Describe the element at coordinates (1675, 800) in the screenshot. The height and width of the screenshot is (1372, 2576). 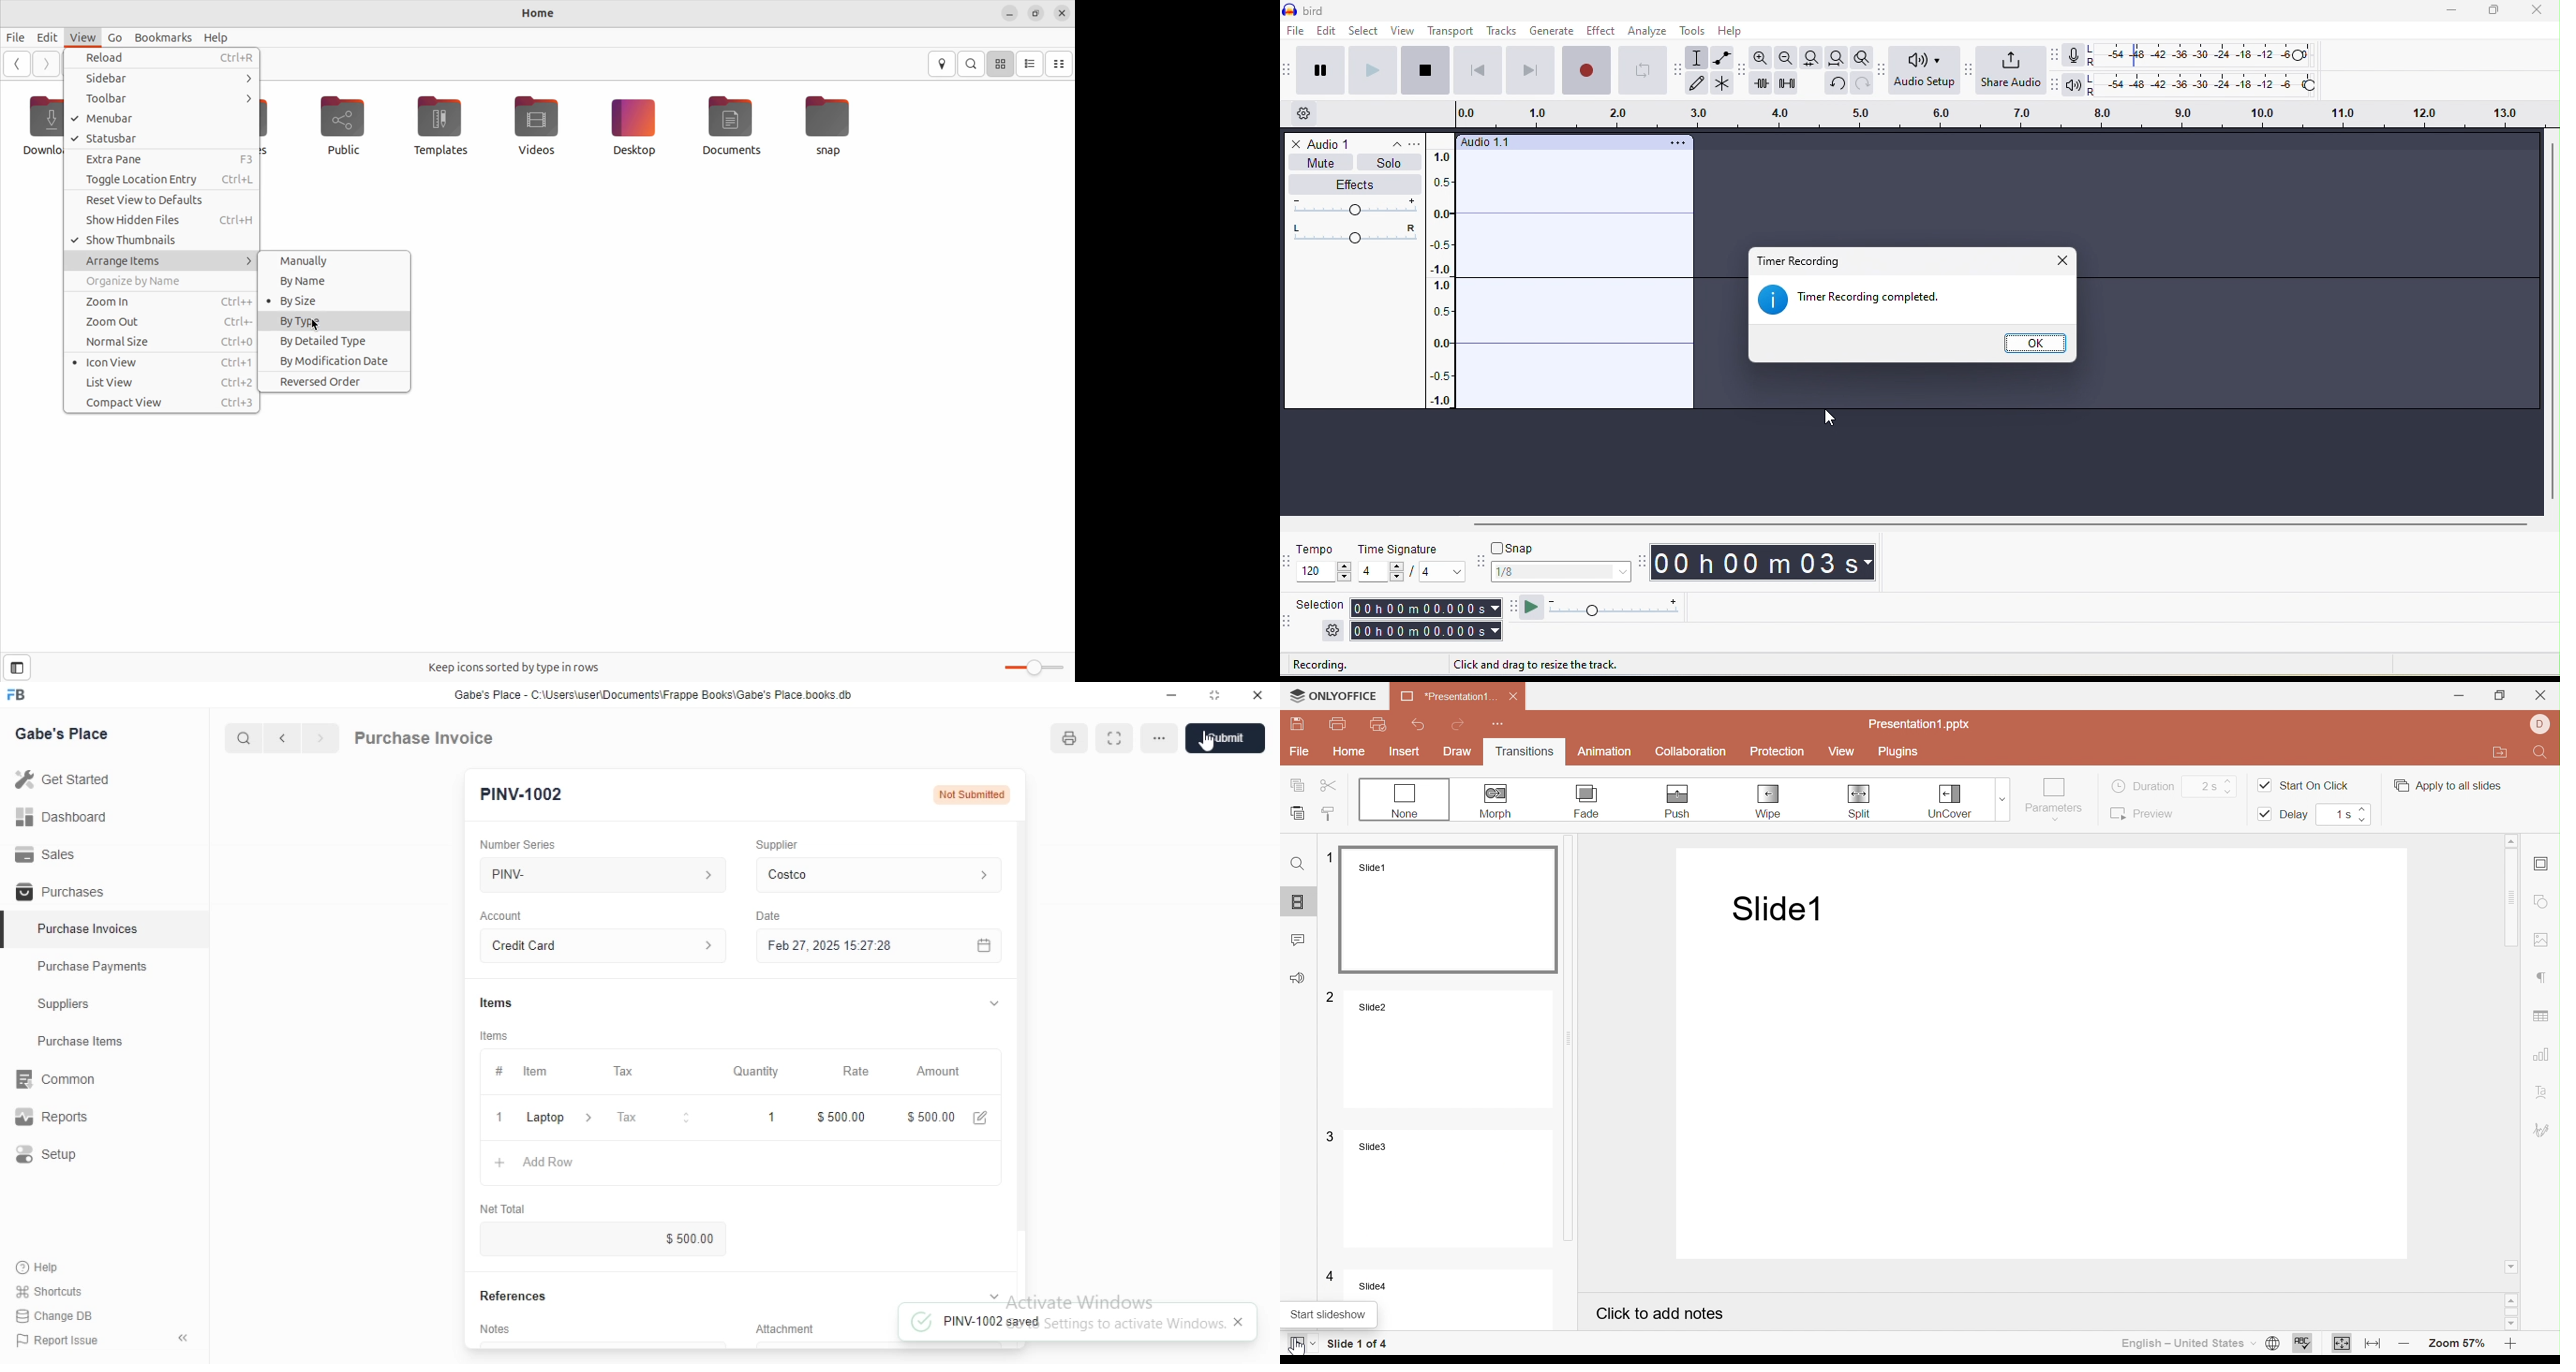
I see `Push` at that location.